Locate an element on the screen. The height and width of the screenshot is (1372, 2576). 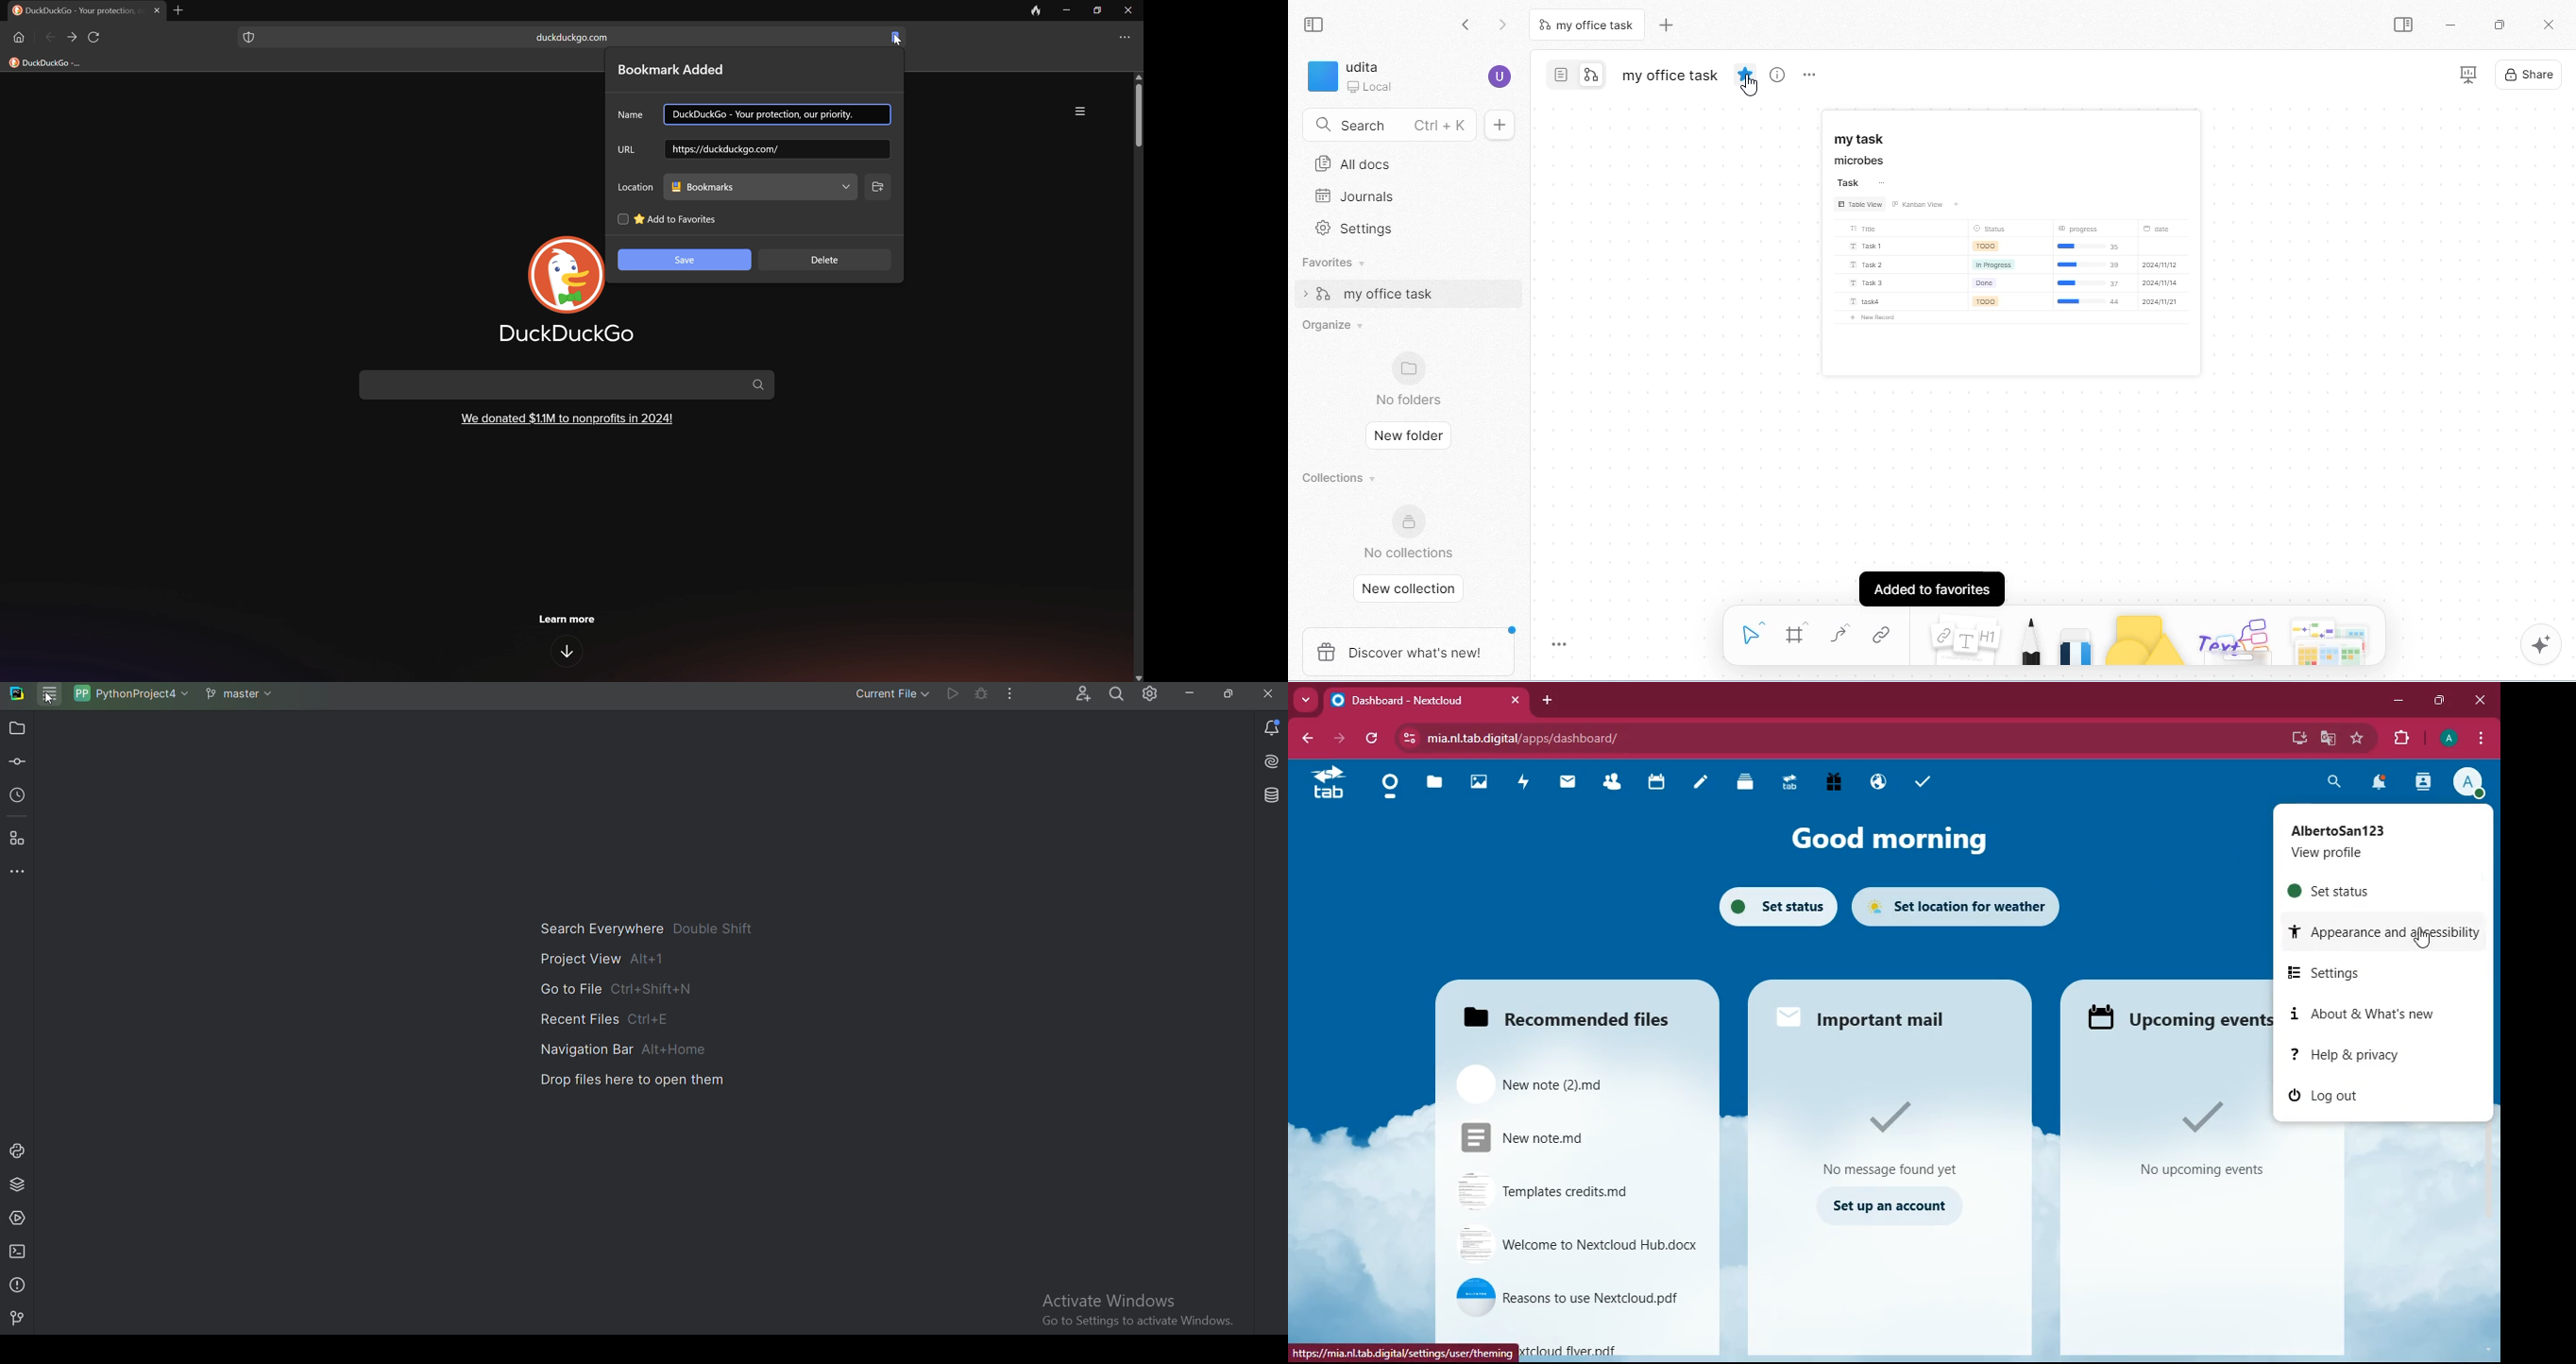
new collection is located at coordinates (1410, 589).